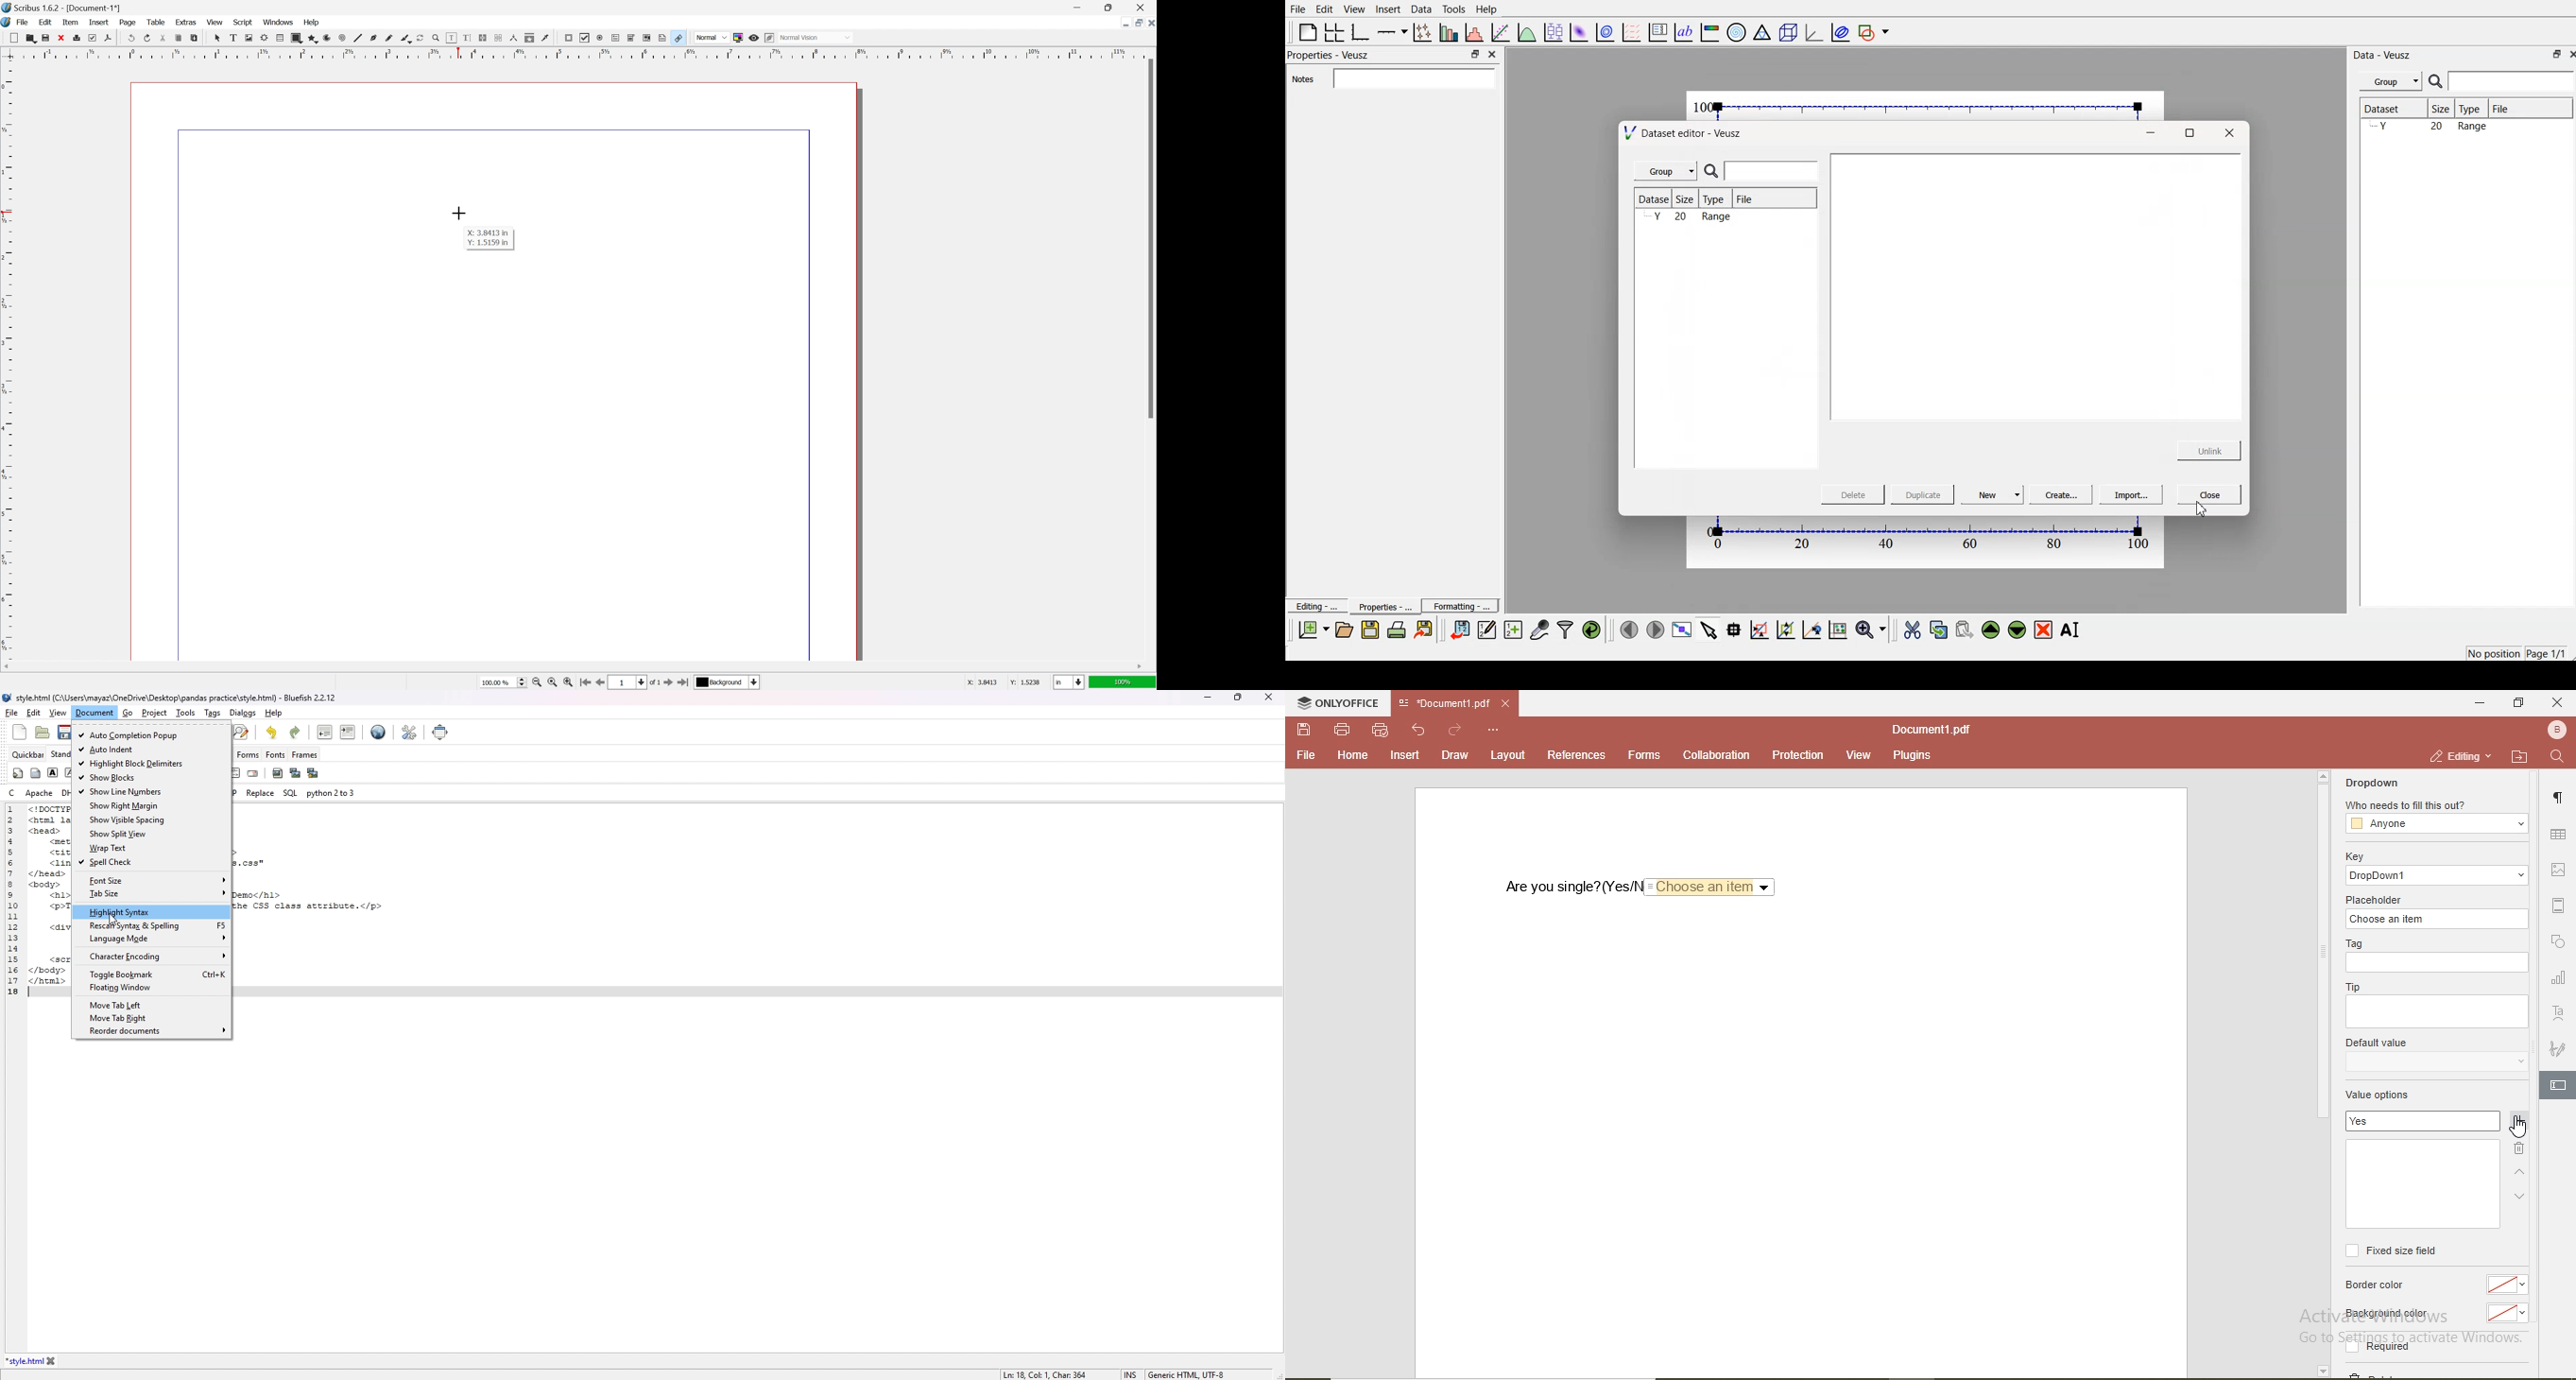 Image resolution: width=2576 pixels, height=1400 pixels. I want to click on placeholder, so click(2373, 898).